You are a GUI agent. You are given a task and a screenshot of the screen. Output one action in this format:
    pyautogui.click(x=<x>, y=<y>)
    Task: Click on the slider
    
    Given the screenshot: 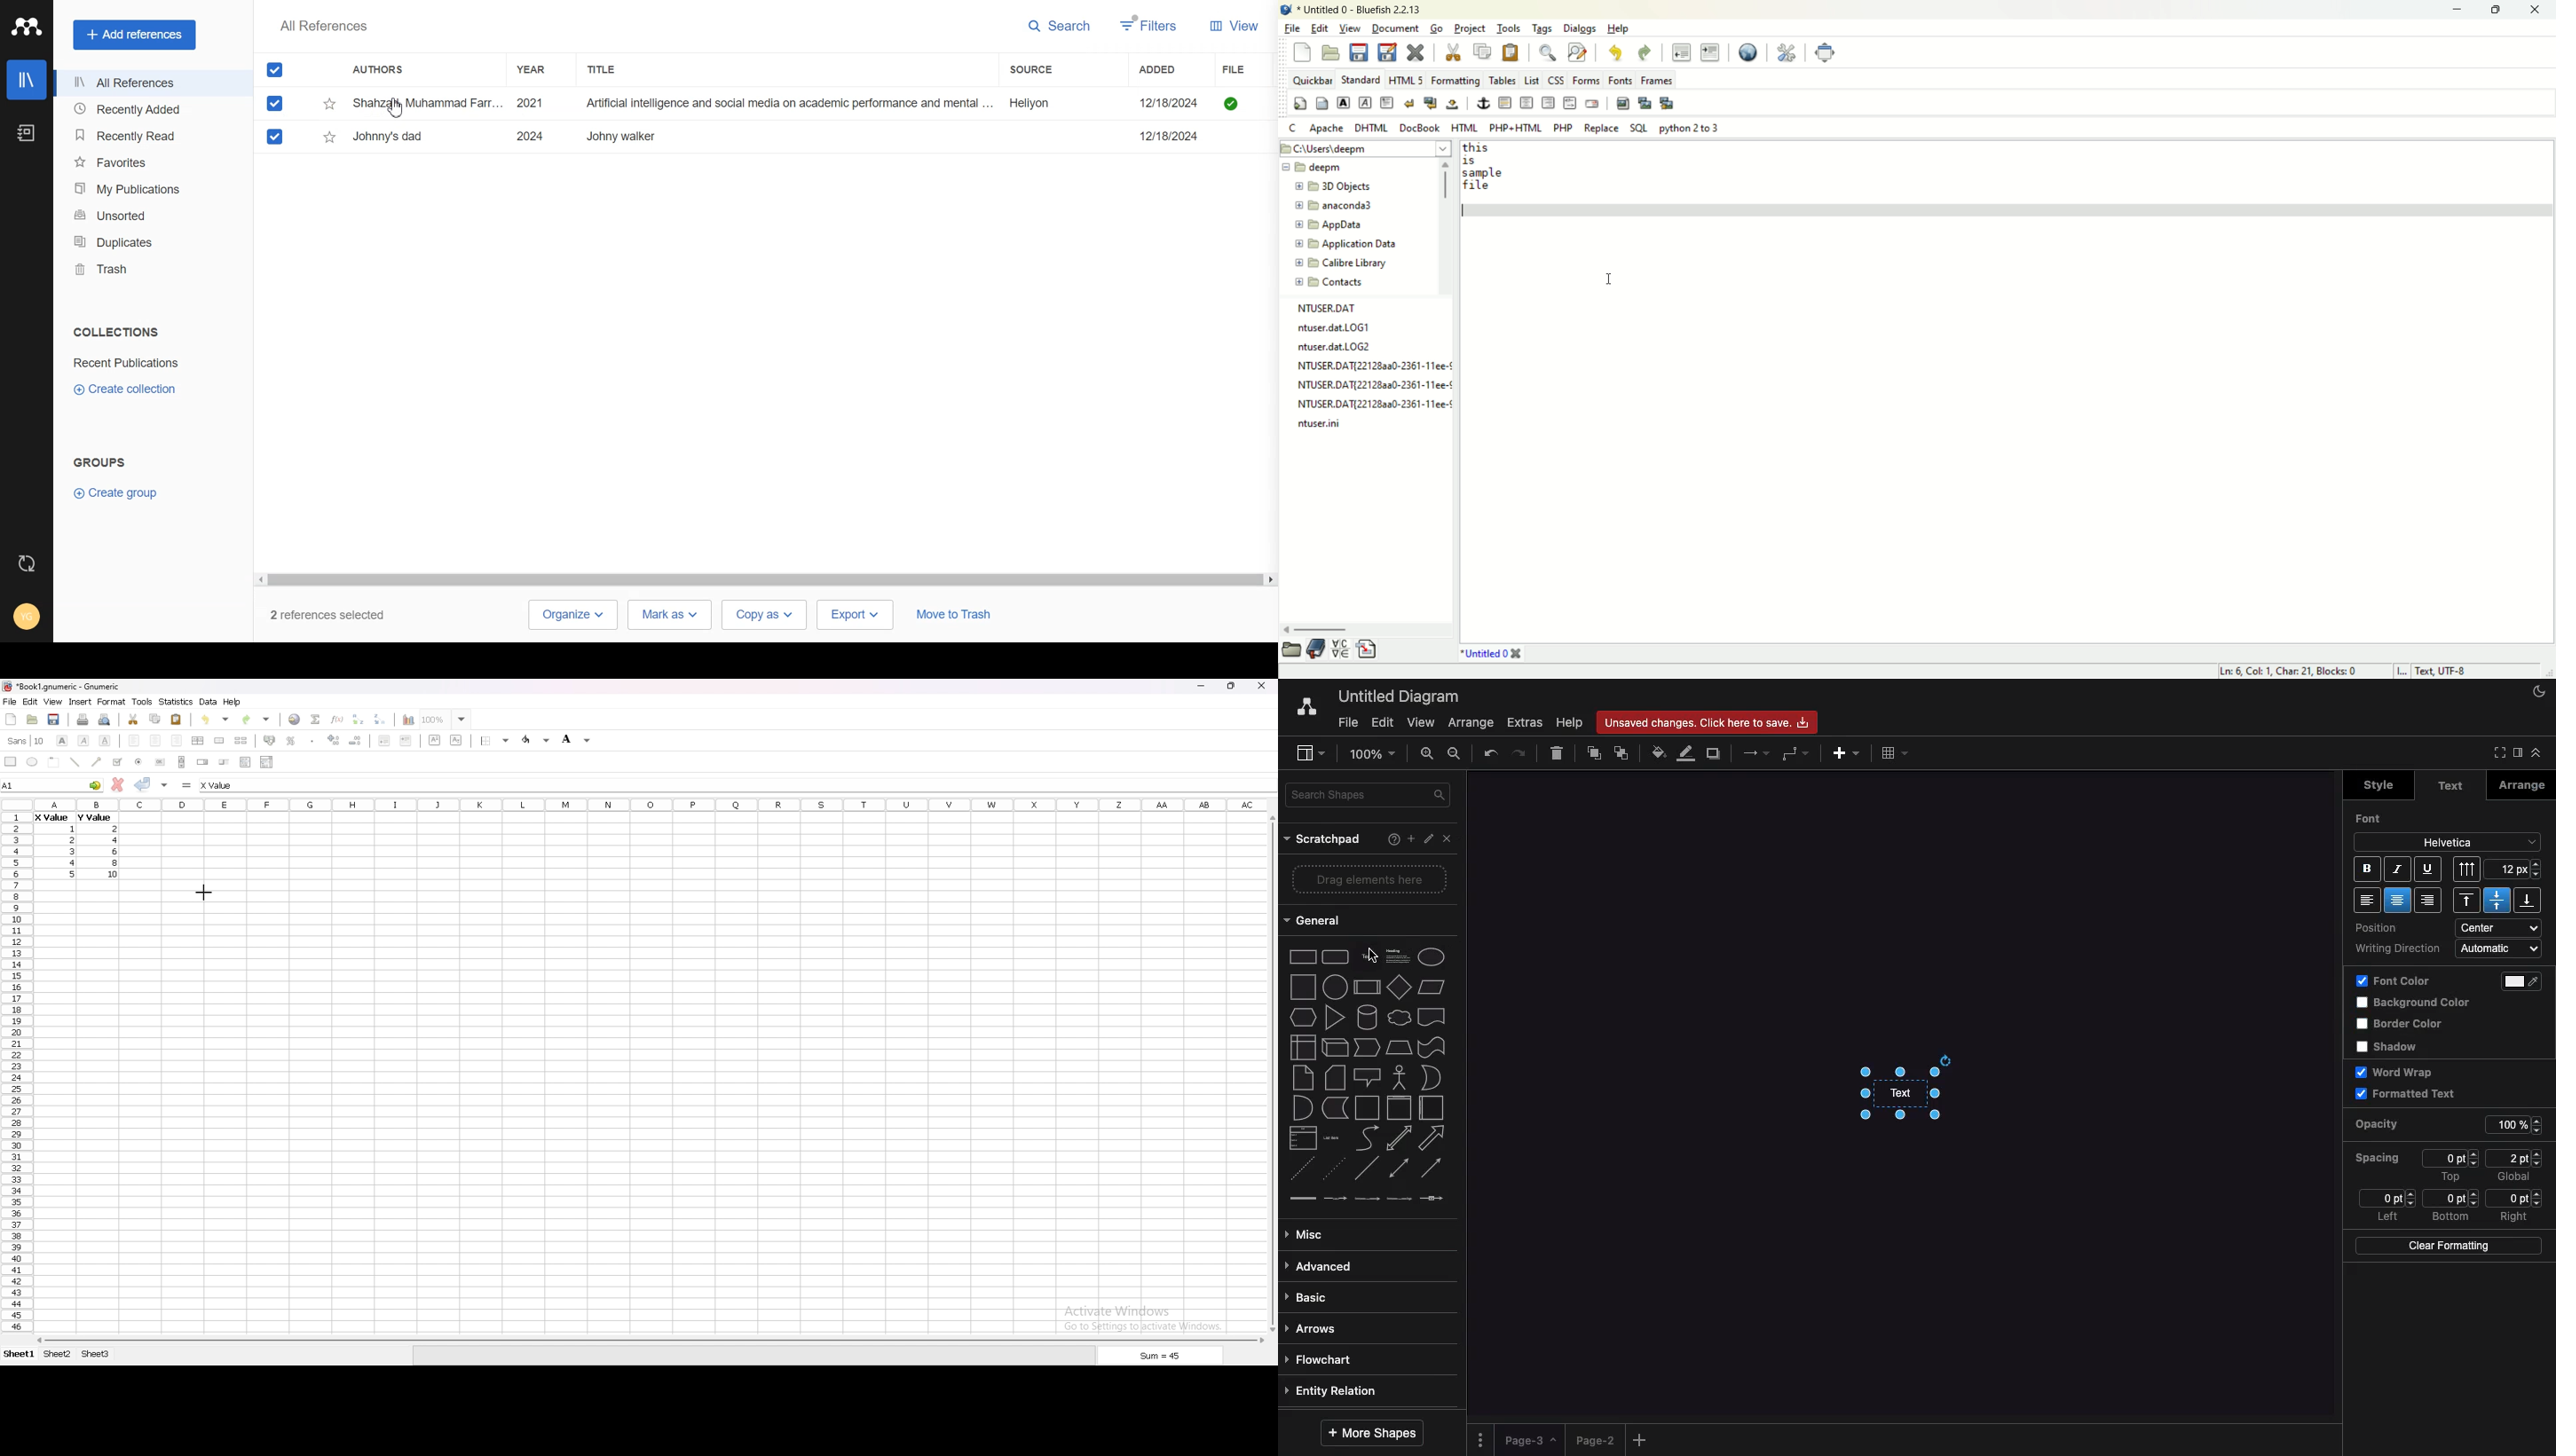 What is the action you would take?
    pyautogui.click(x=225, y=761)
    